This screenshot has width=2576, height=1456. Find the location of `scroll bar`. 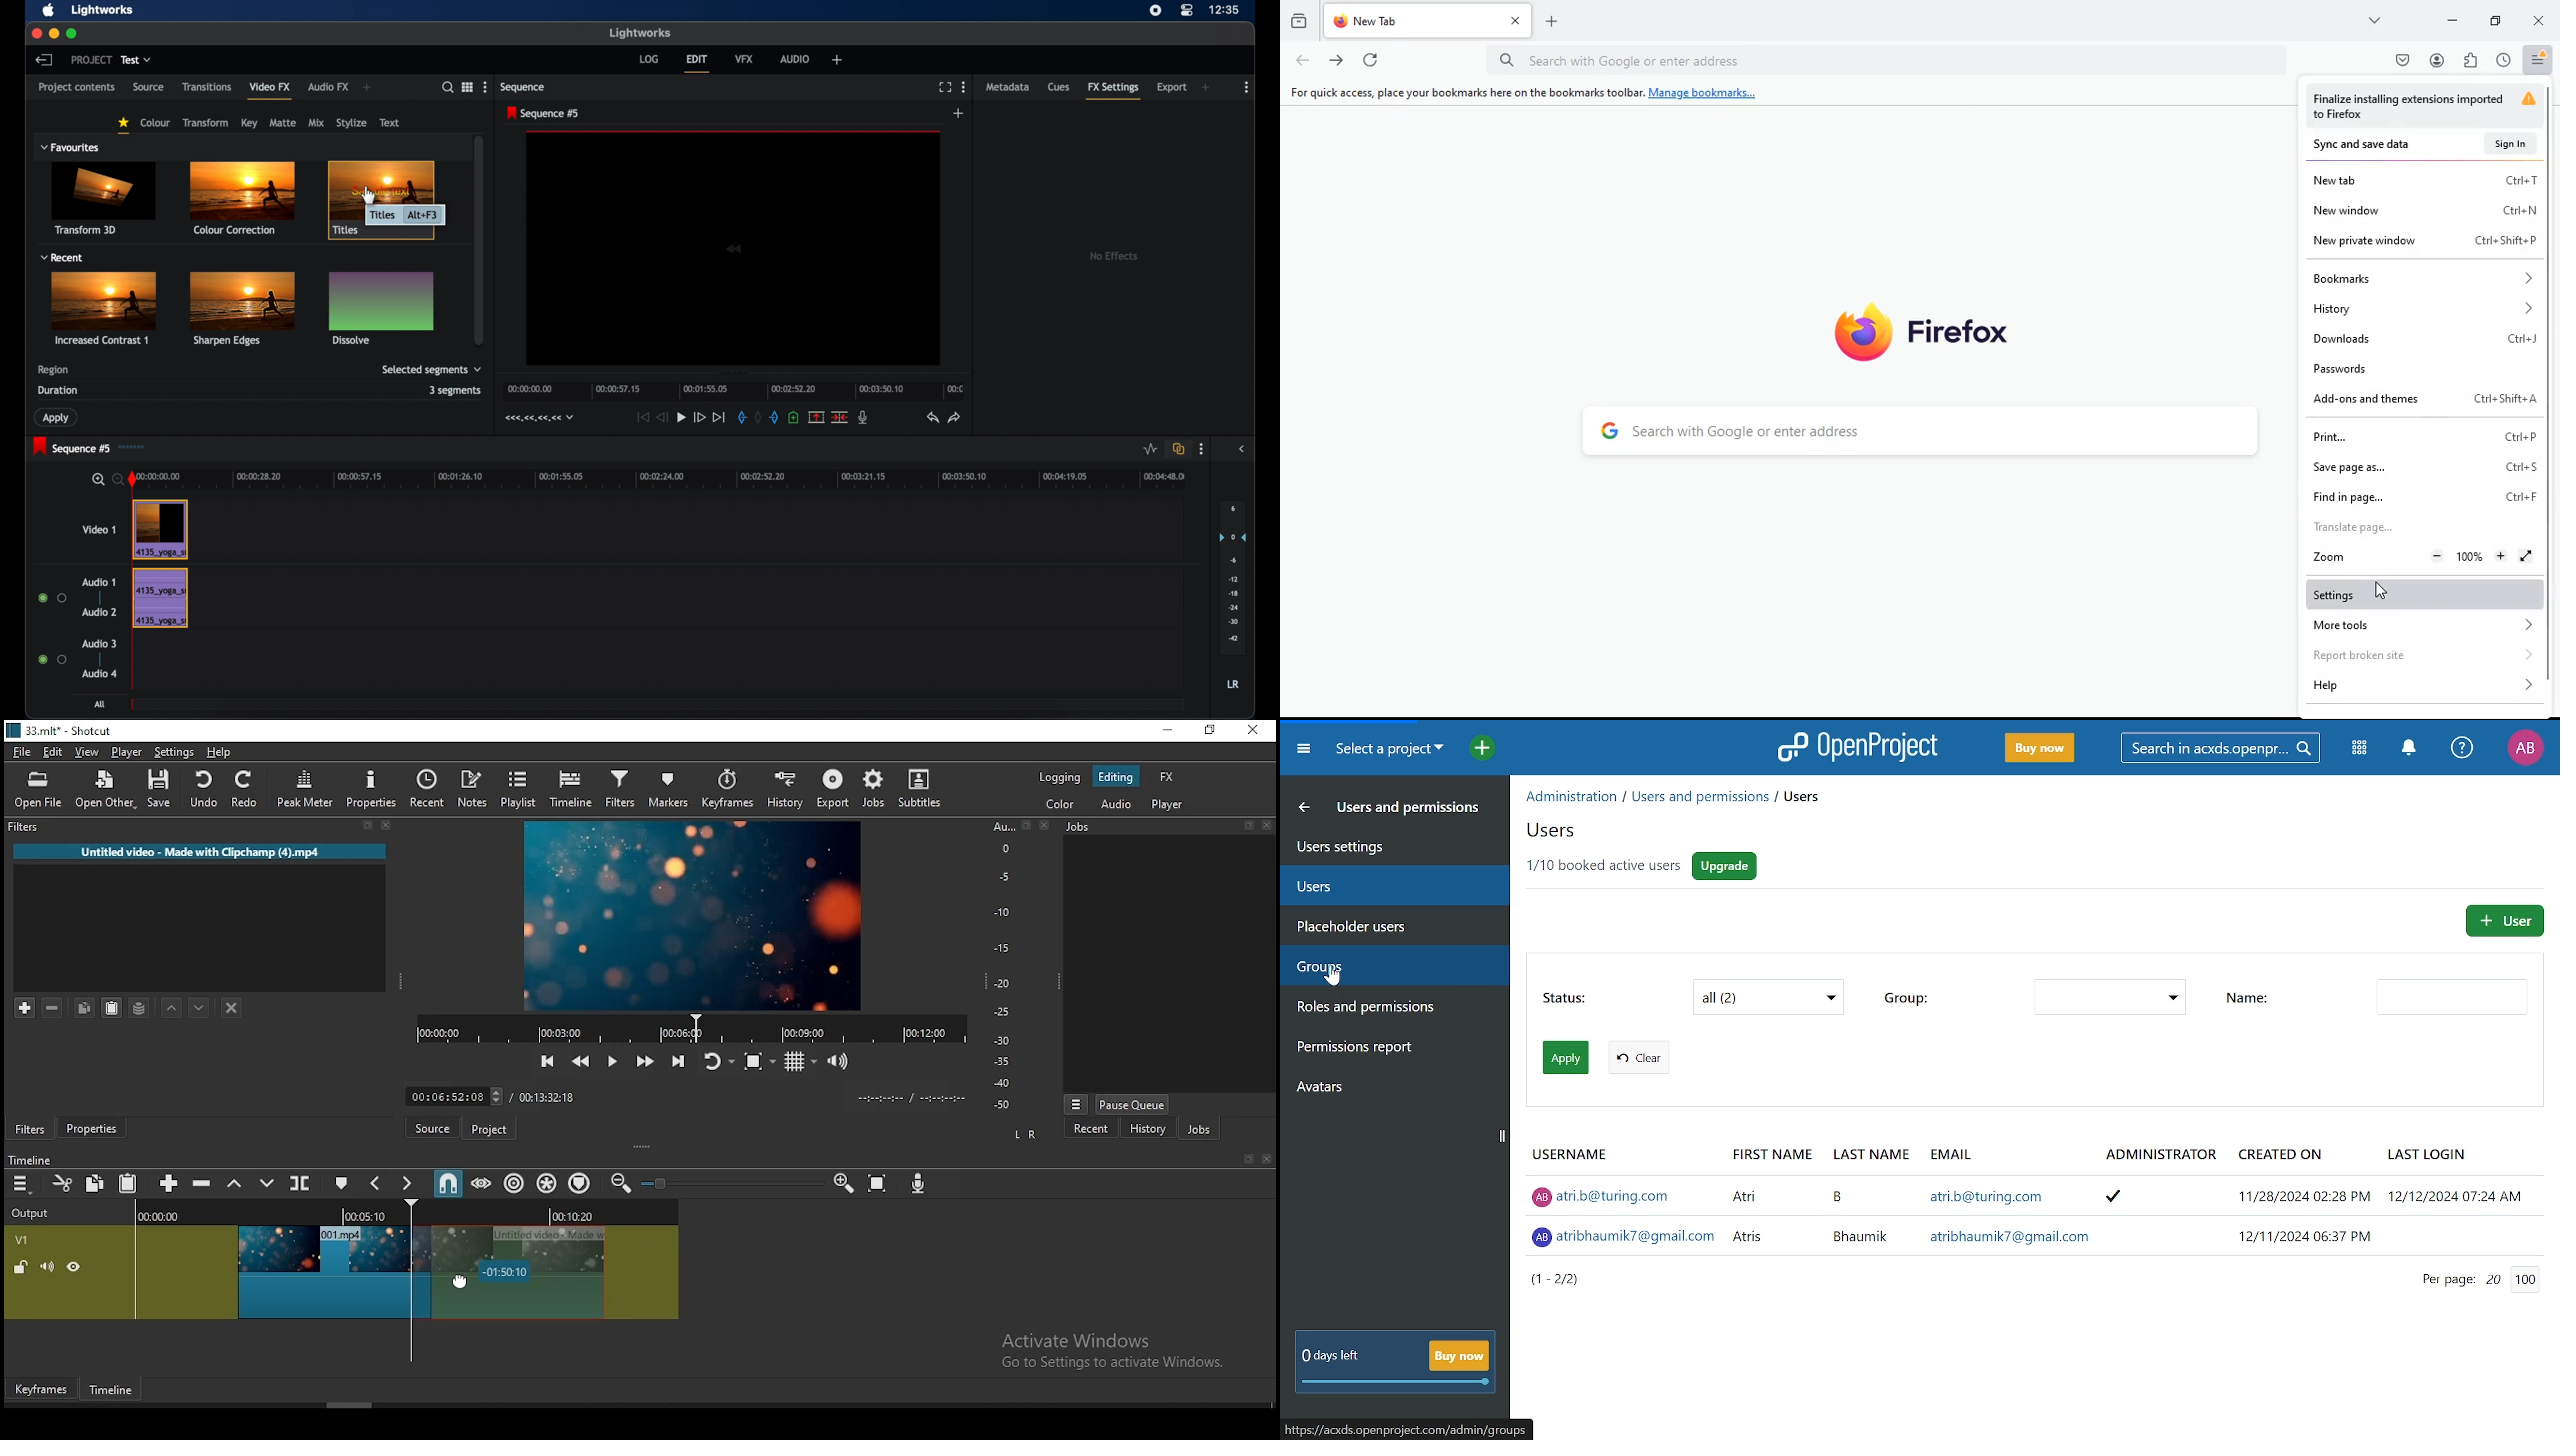

scroll bar is located at coordinates (351, 1404).